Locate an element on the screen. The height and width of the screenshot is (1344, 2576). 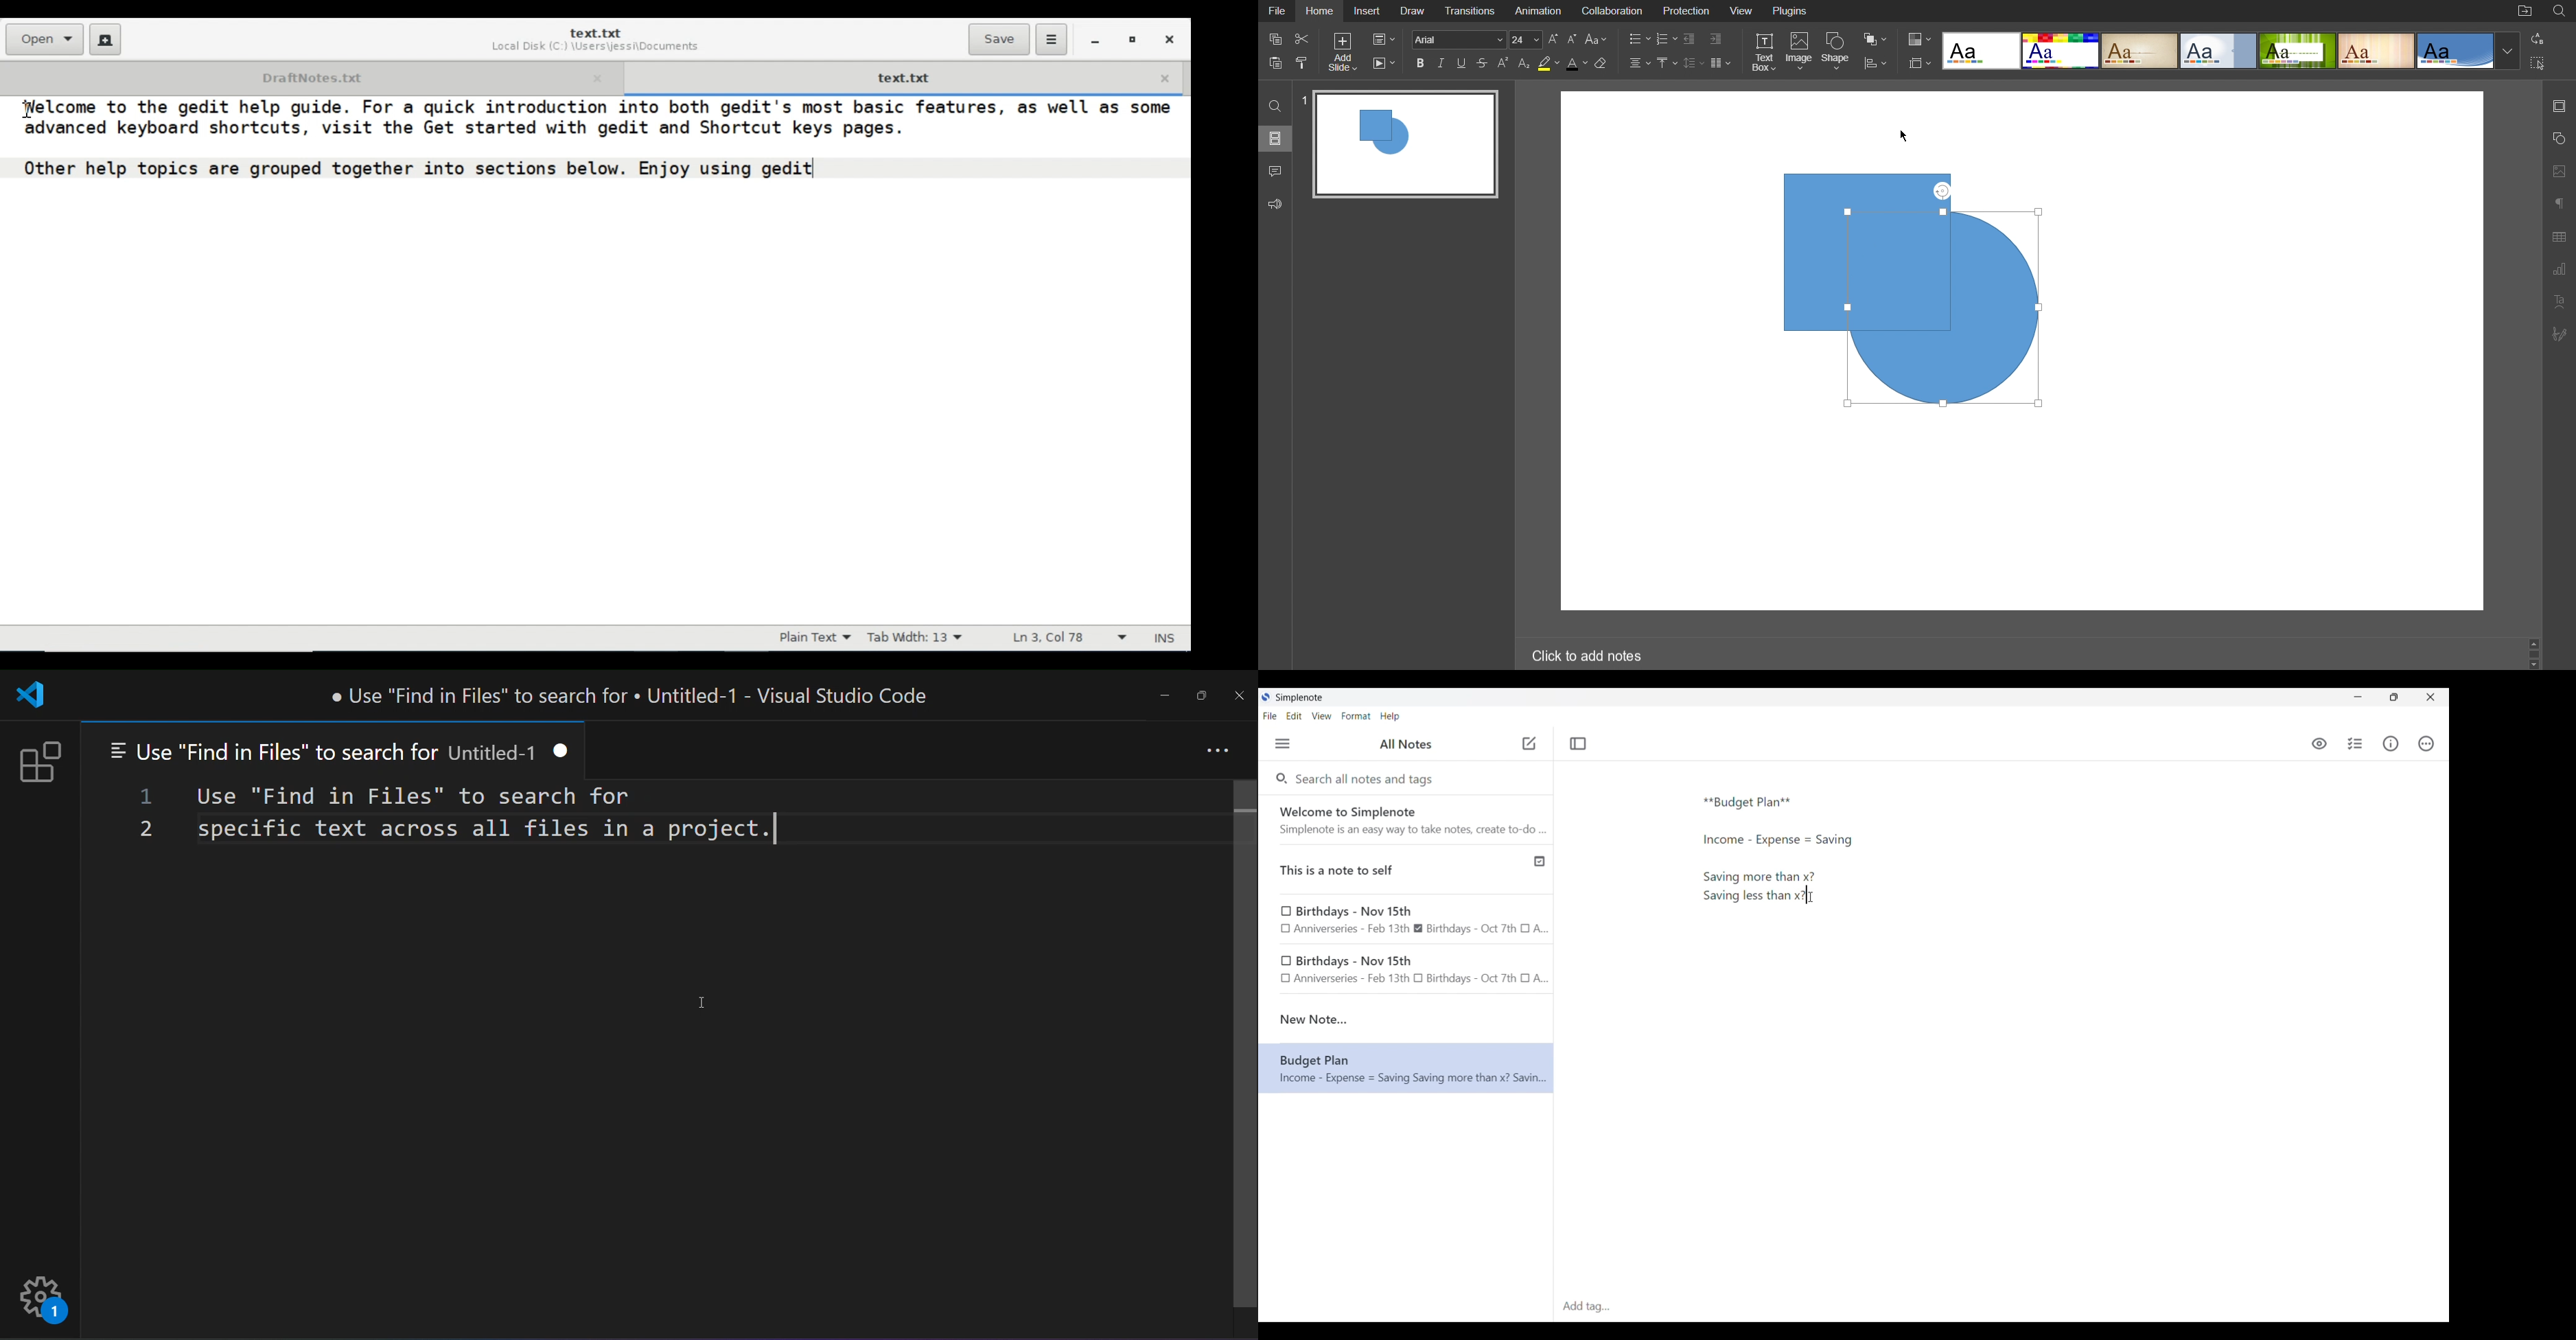
Basic is located at coordinates (2061, 50).